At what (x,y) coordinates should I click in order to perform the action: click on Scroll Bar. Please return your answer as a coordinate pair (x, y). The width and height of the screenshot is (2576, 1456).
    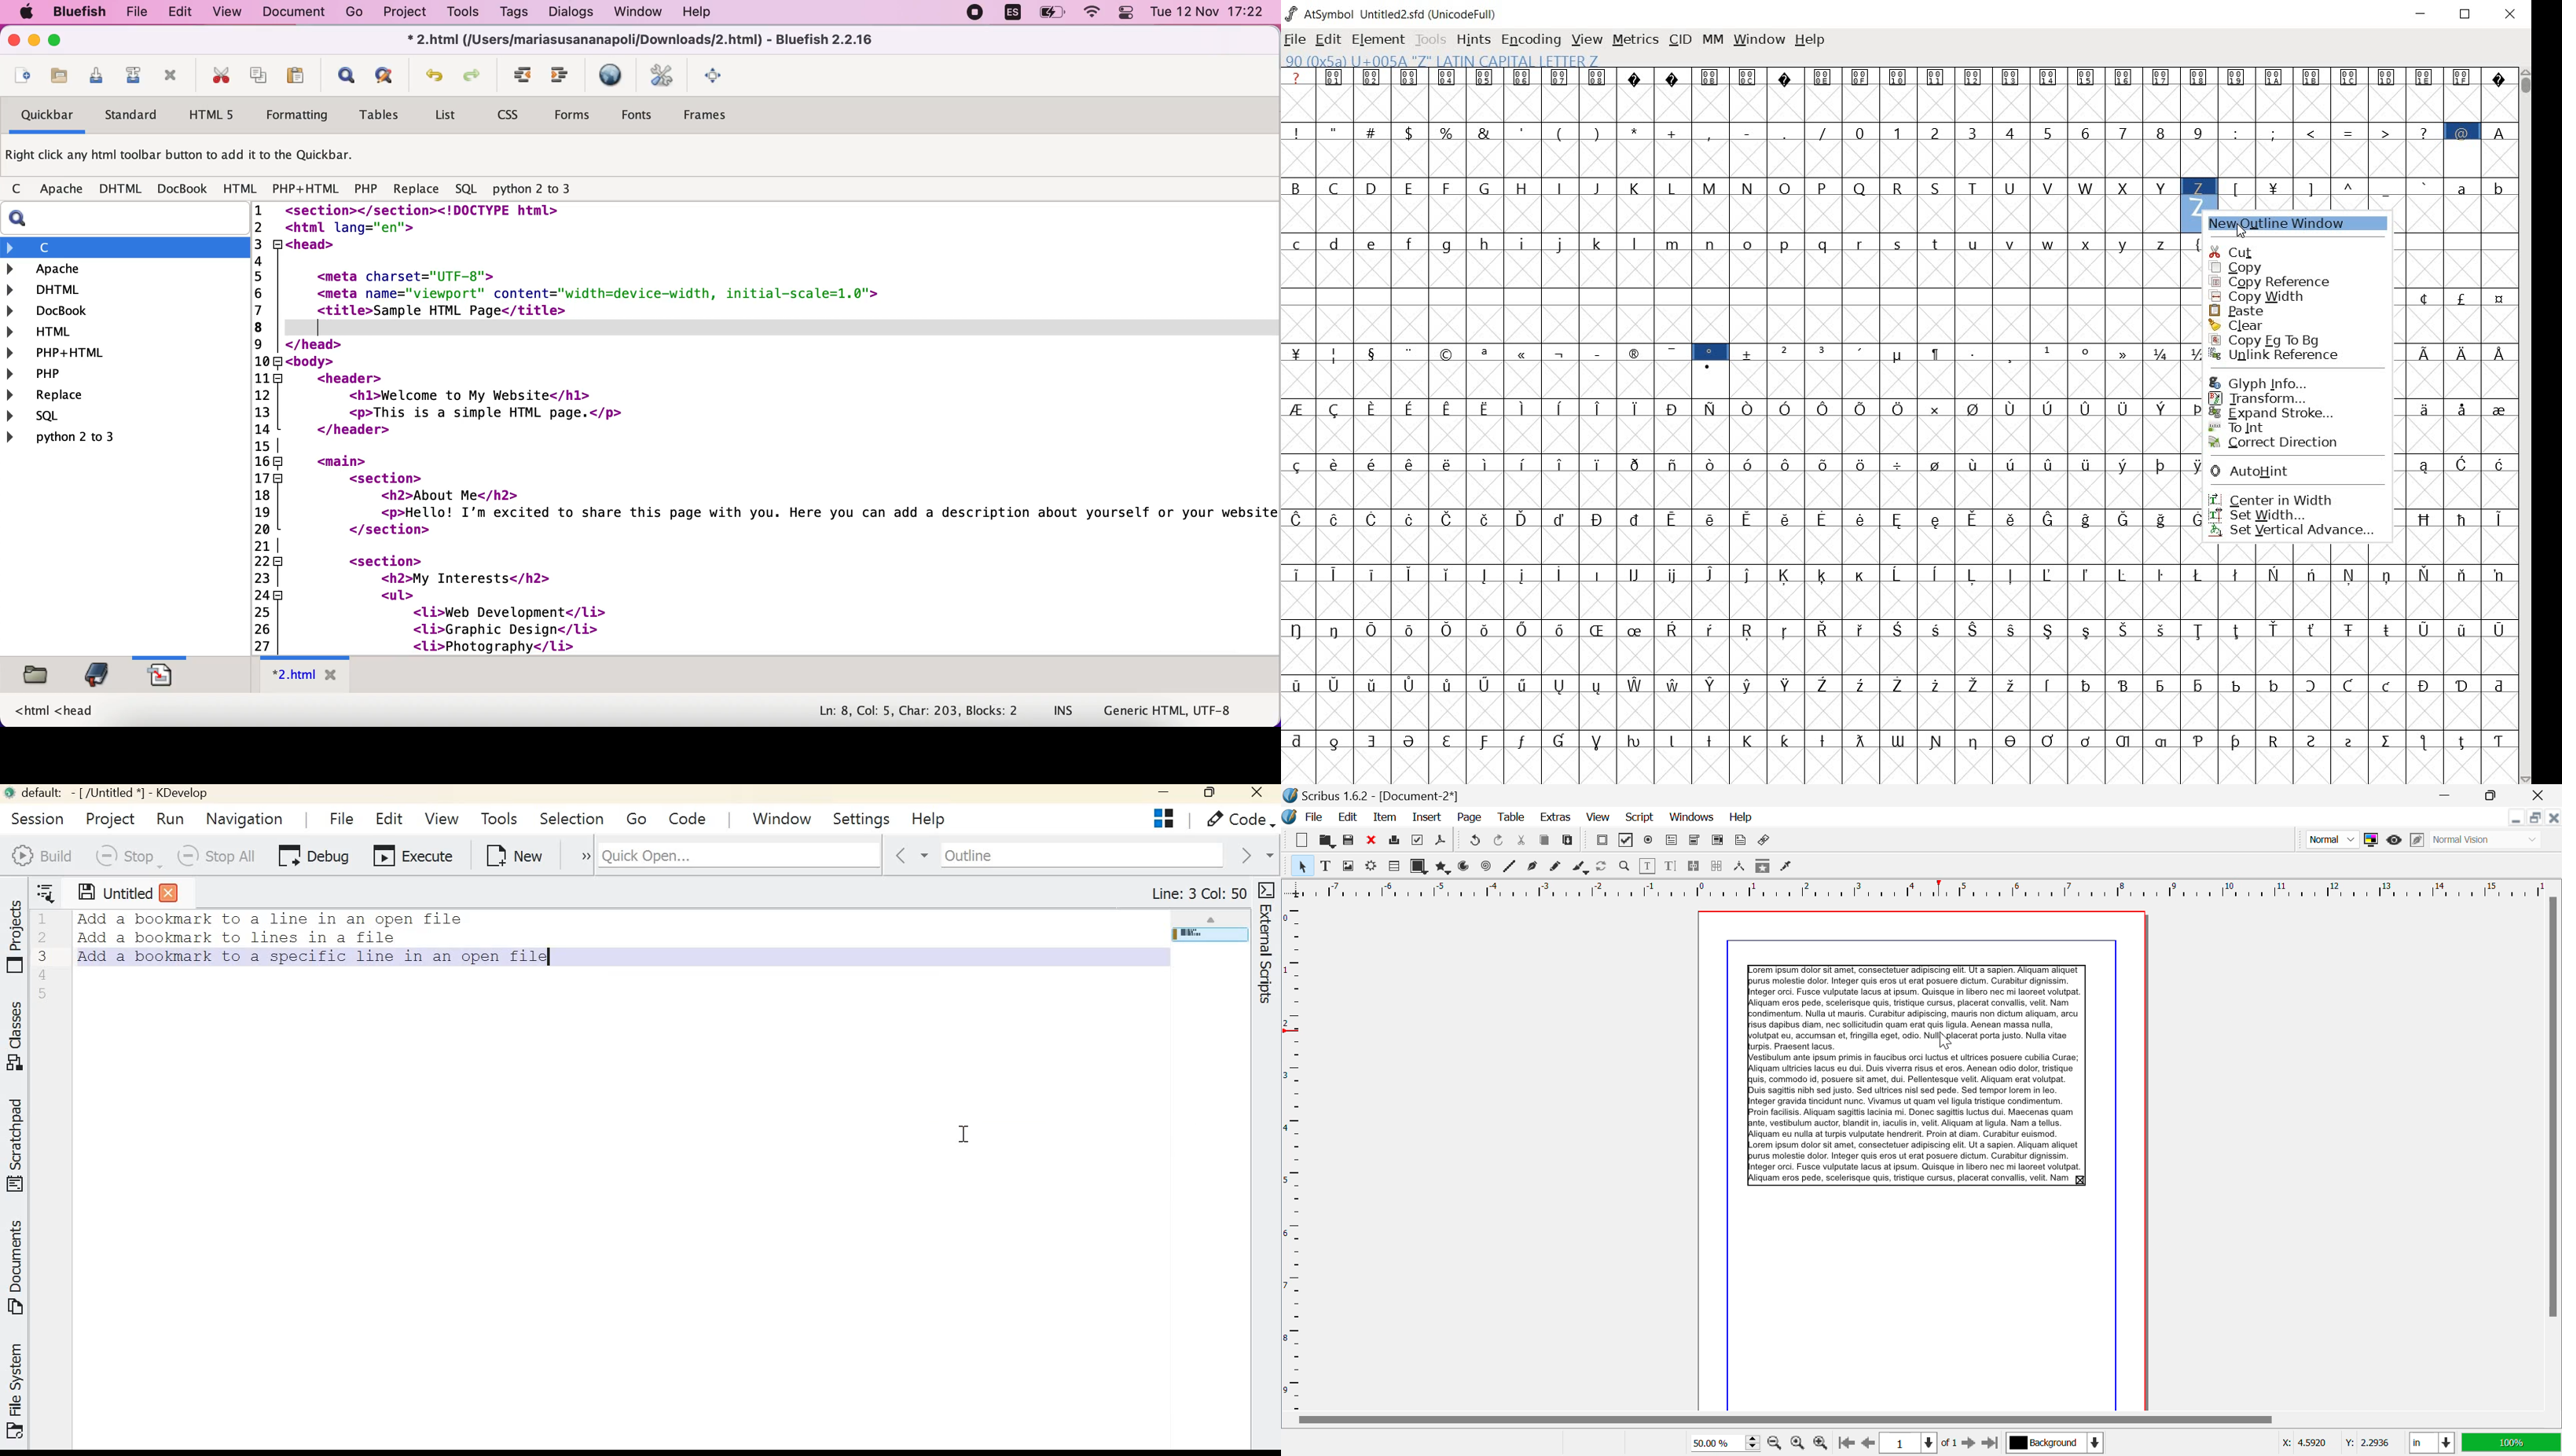
    Looking at the image, I should click on (2553, 1152).